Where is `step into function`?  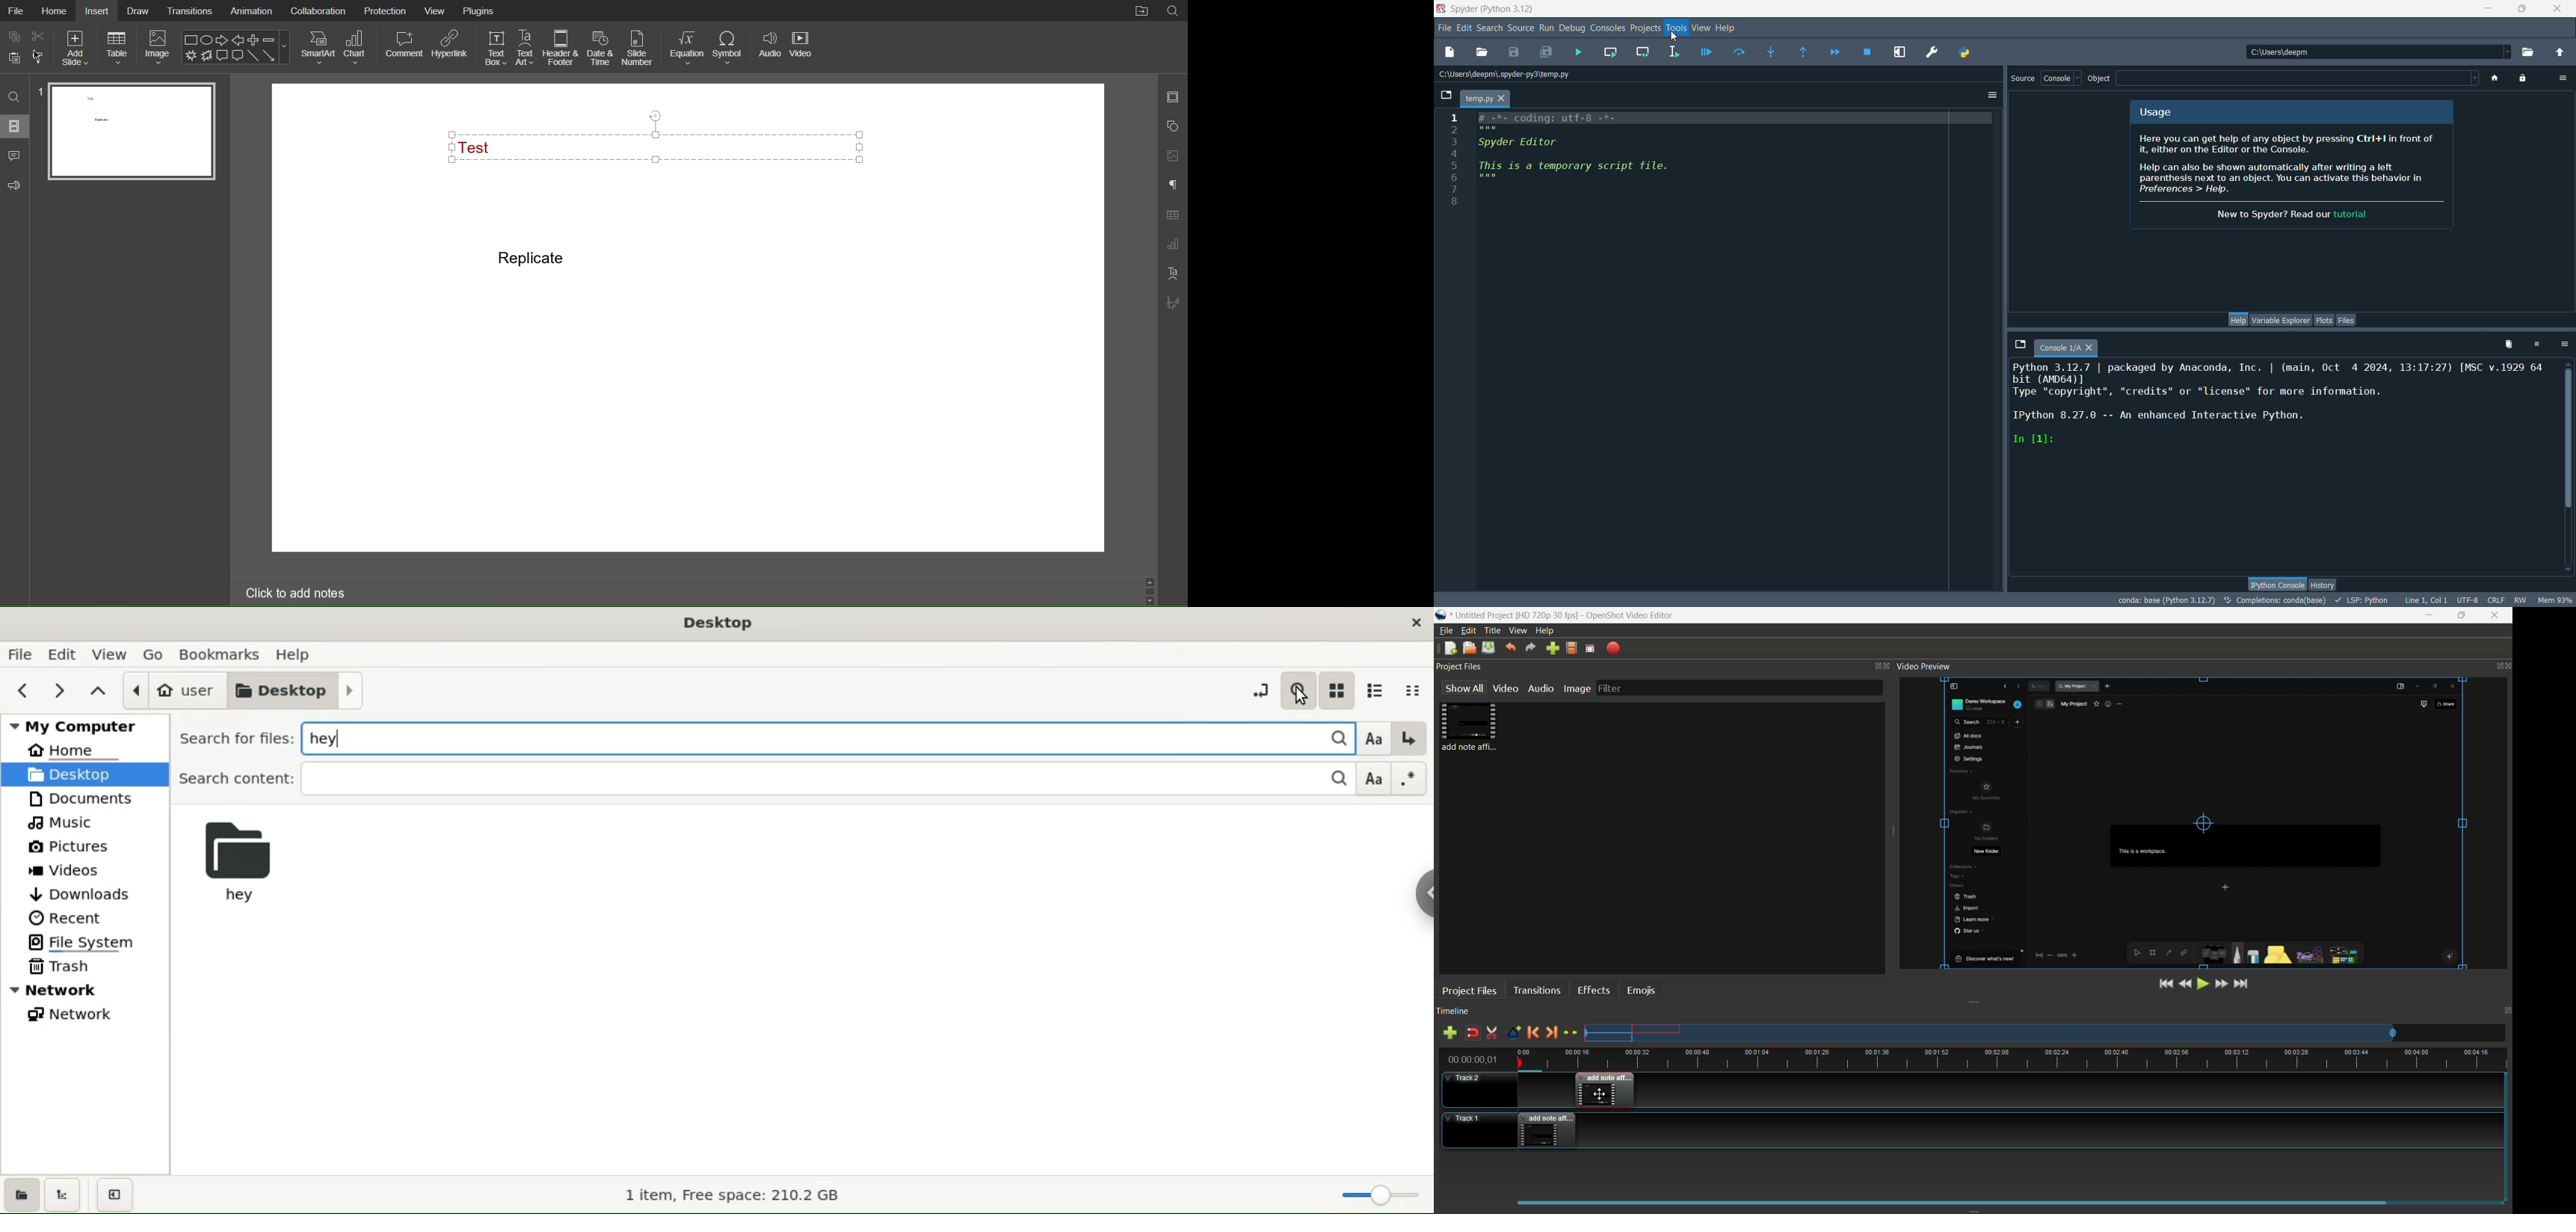
step into function is located at coordinates (1771, 52).